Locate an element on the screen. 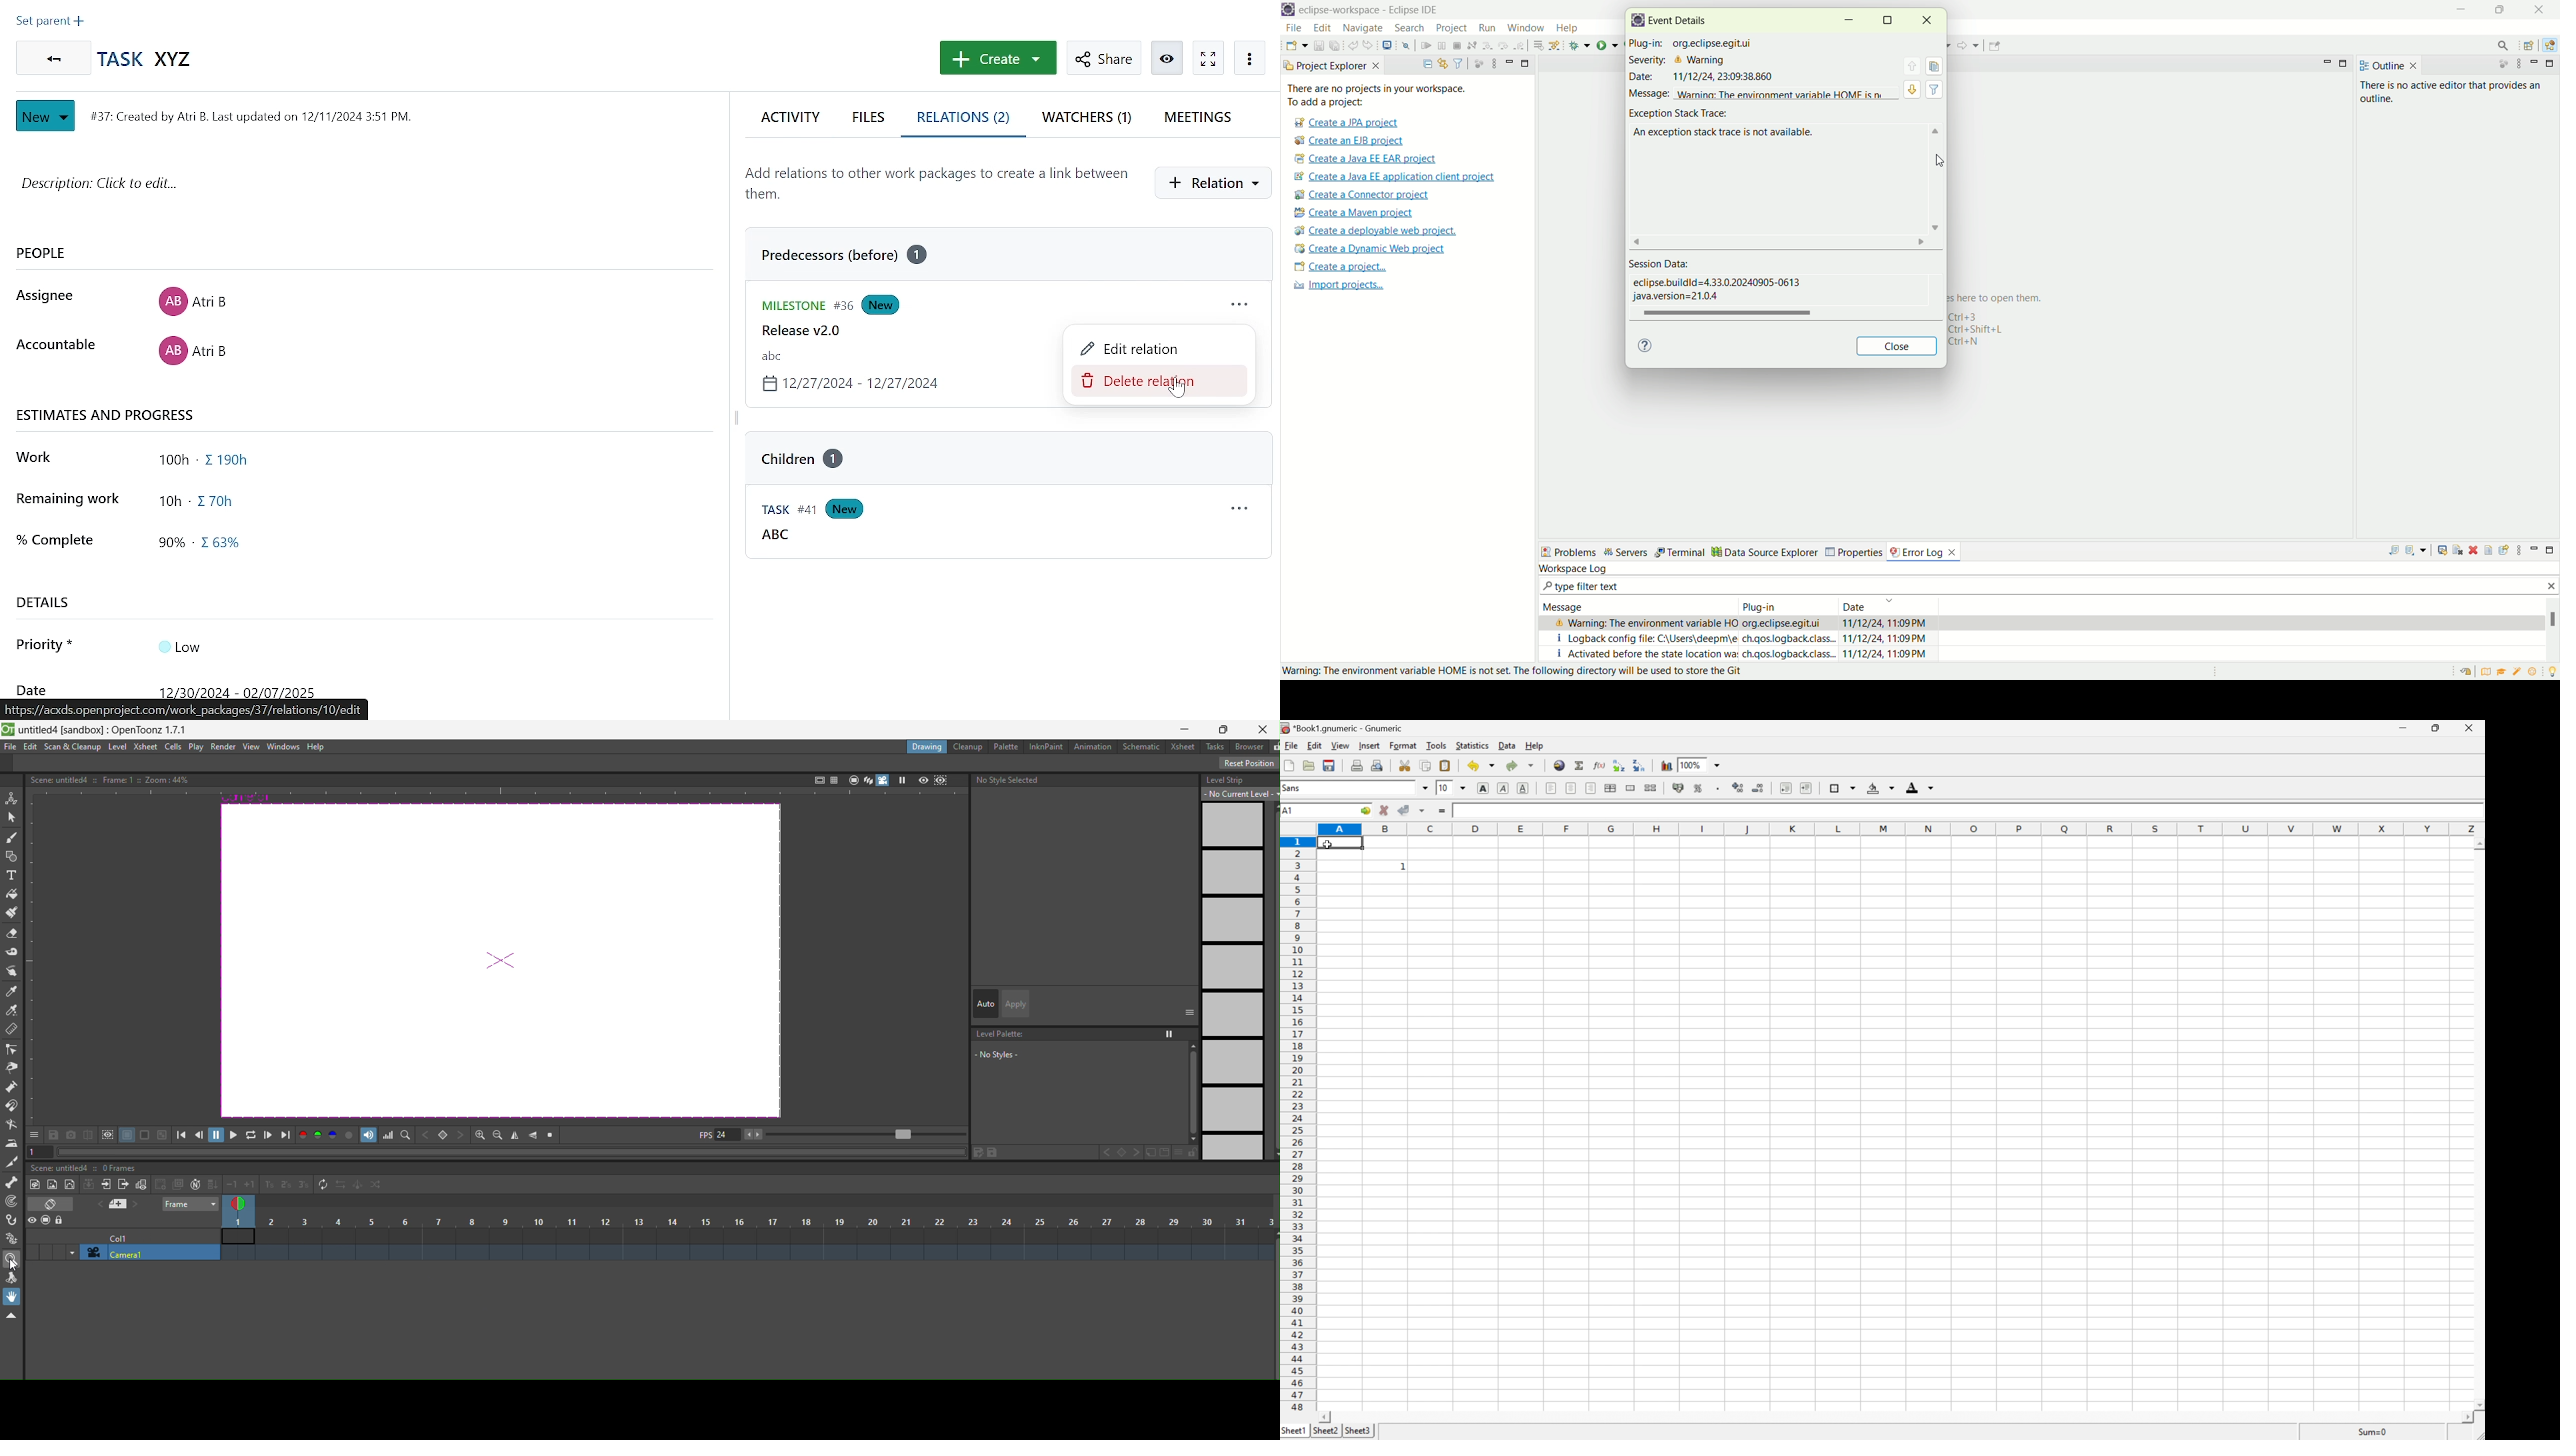  overview is located at coordinates (2484, 673).